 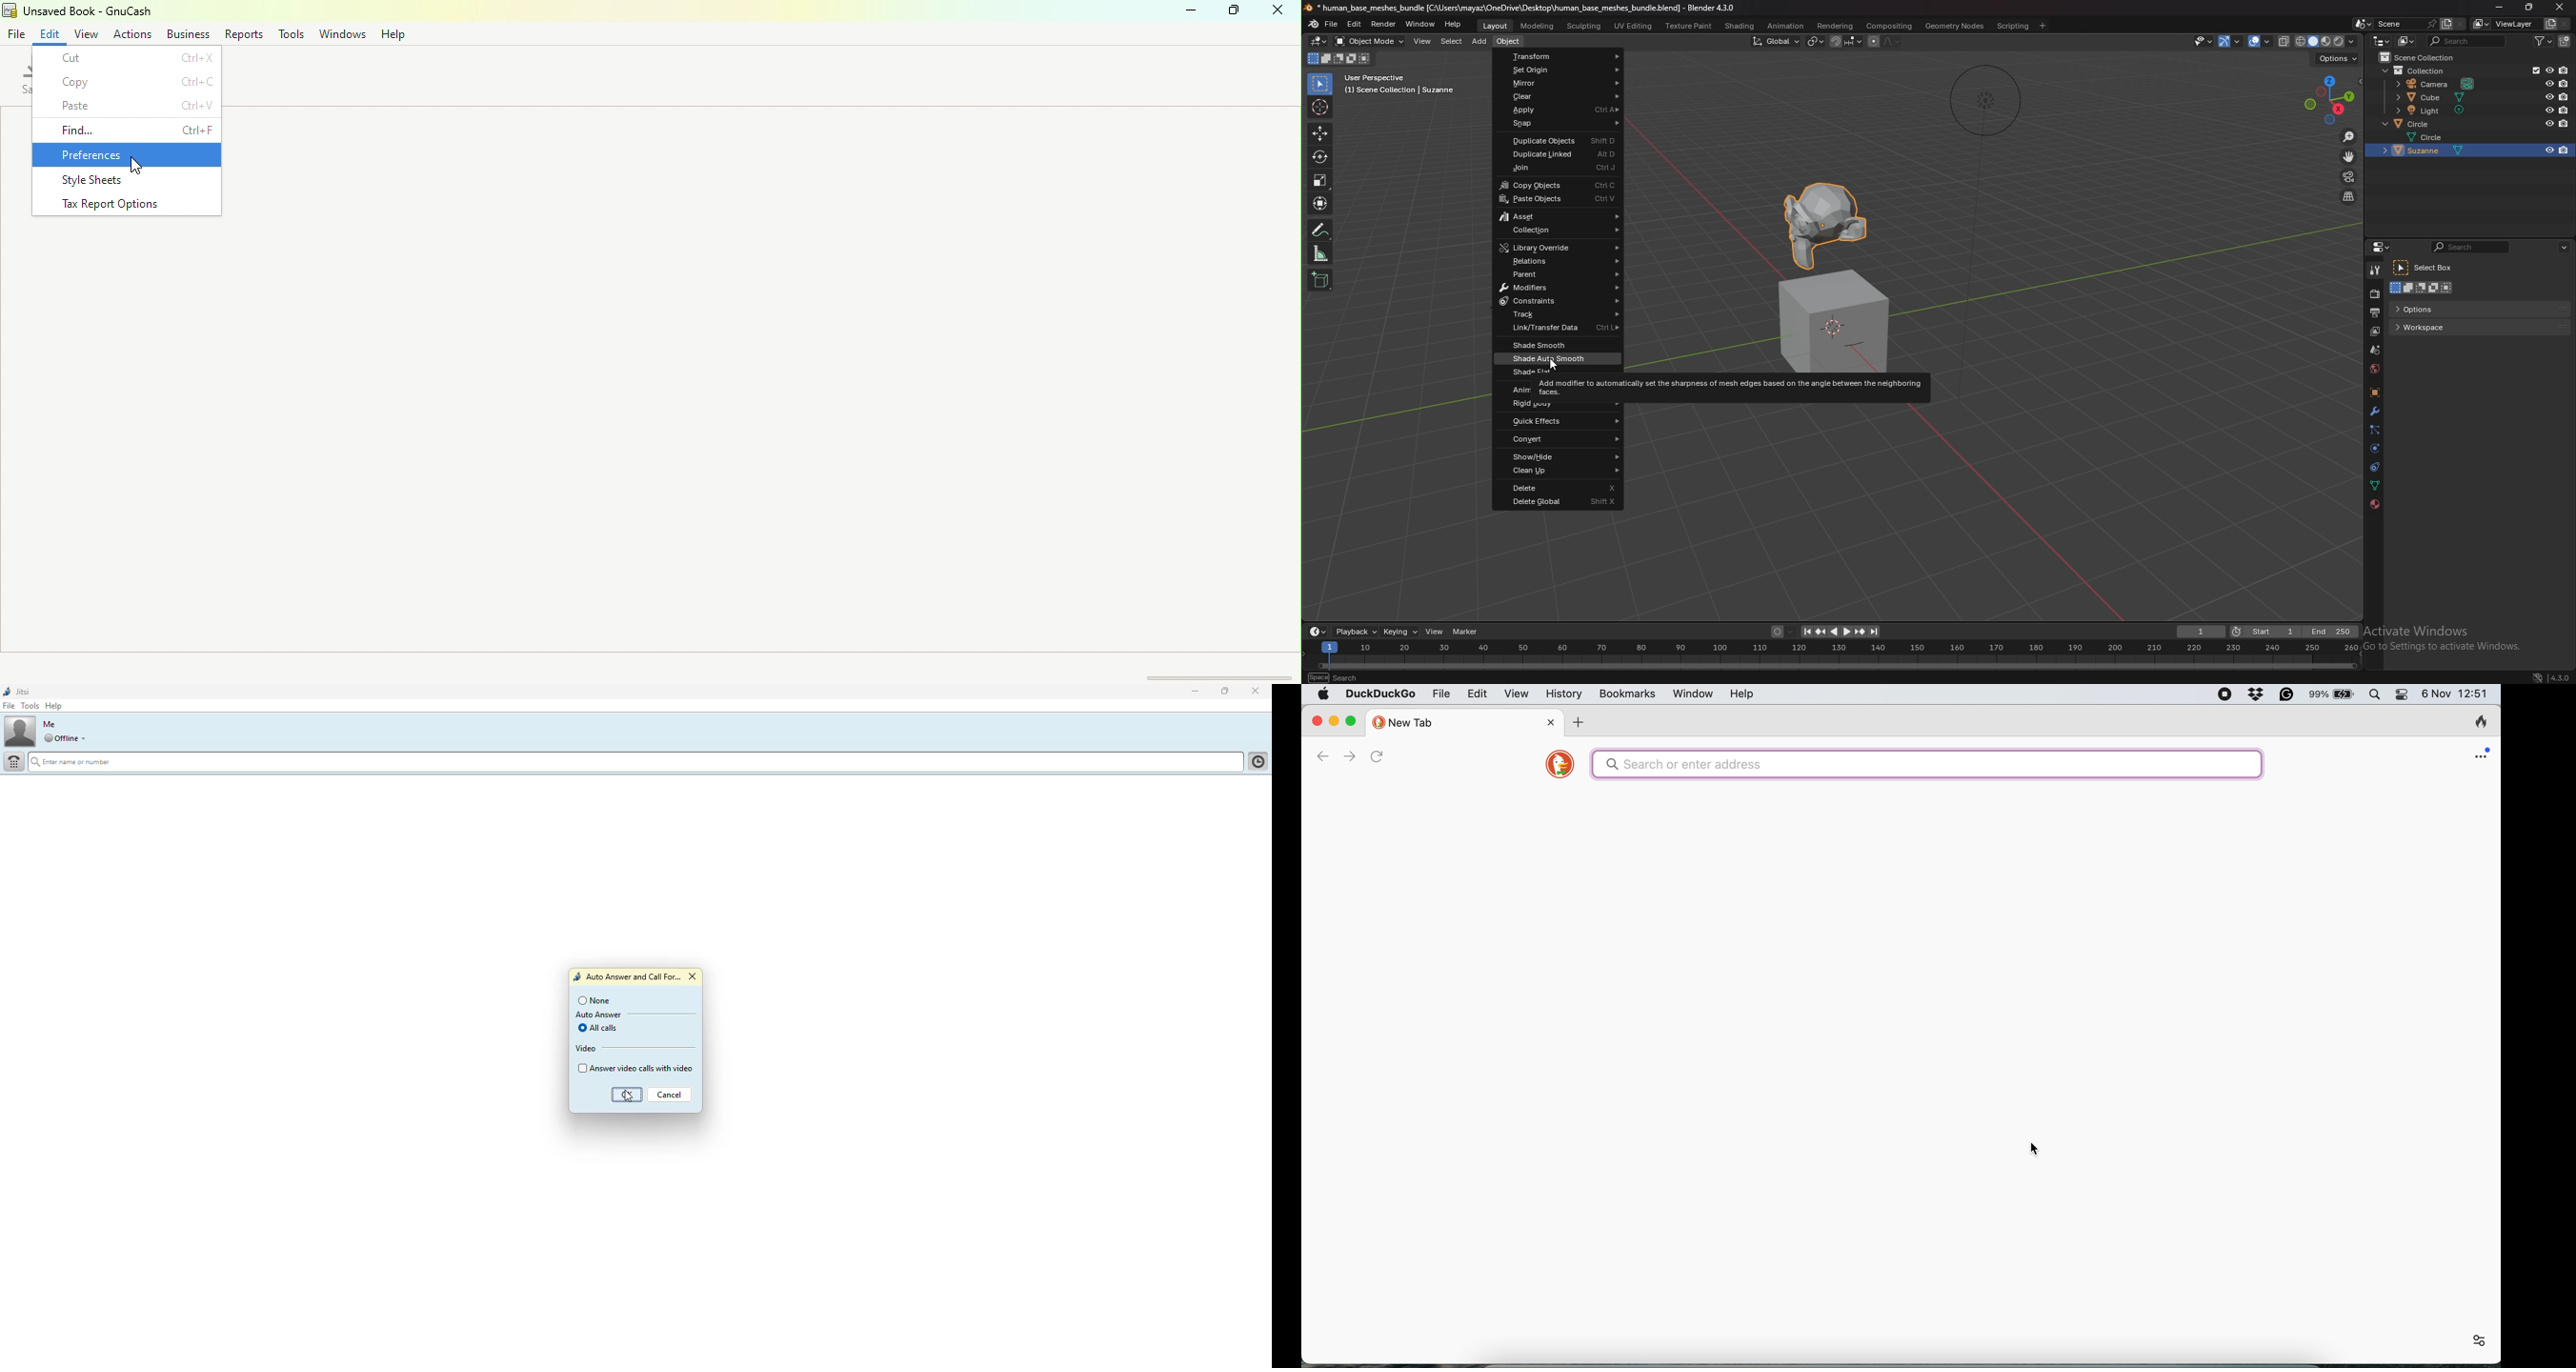 What do you see at coordinates (1927, 763) in the screenshot?
I see `search bar` at bounding box center [1927, 763].